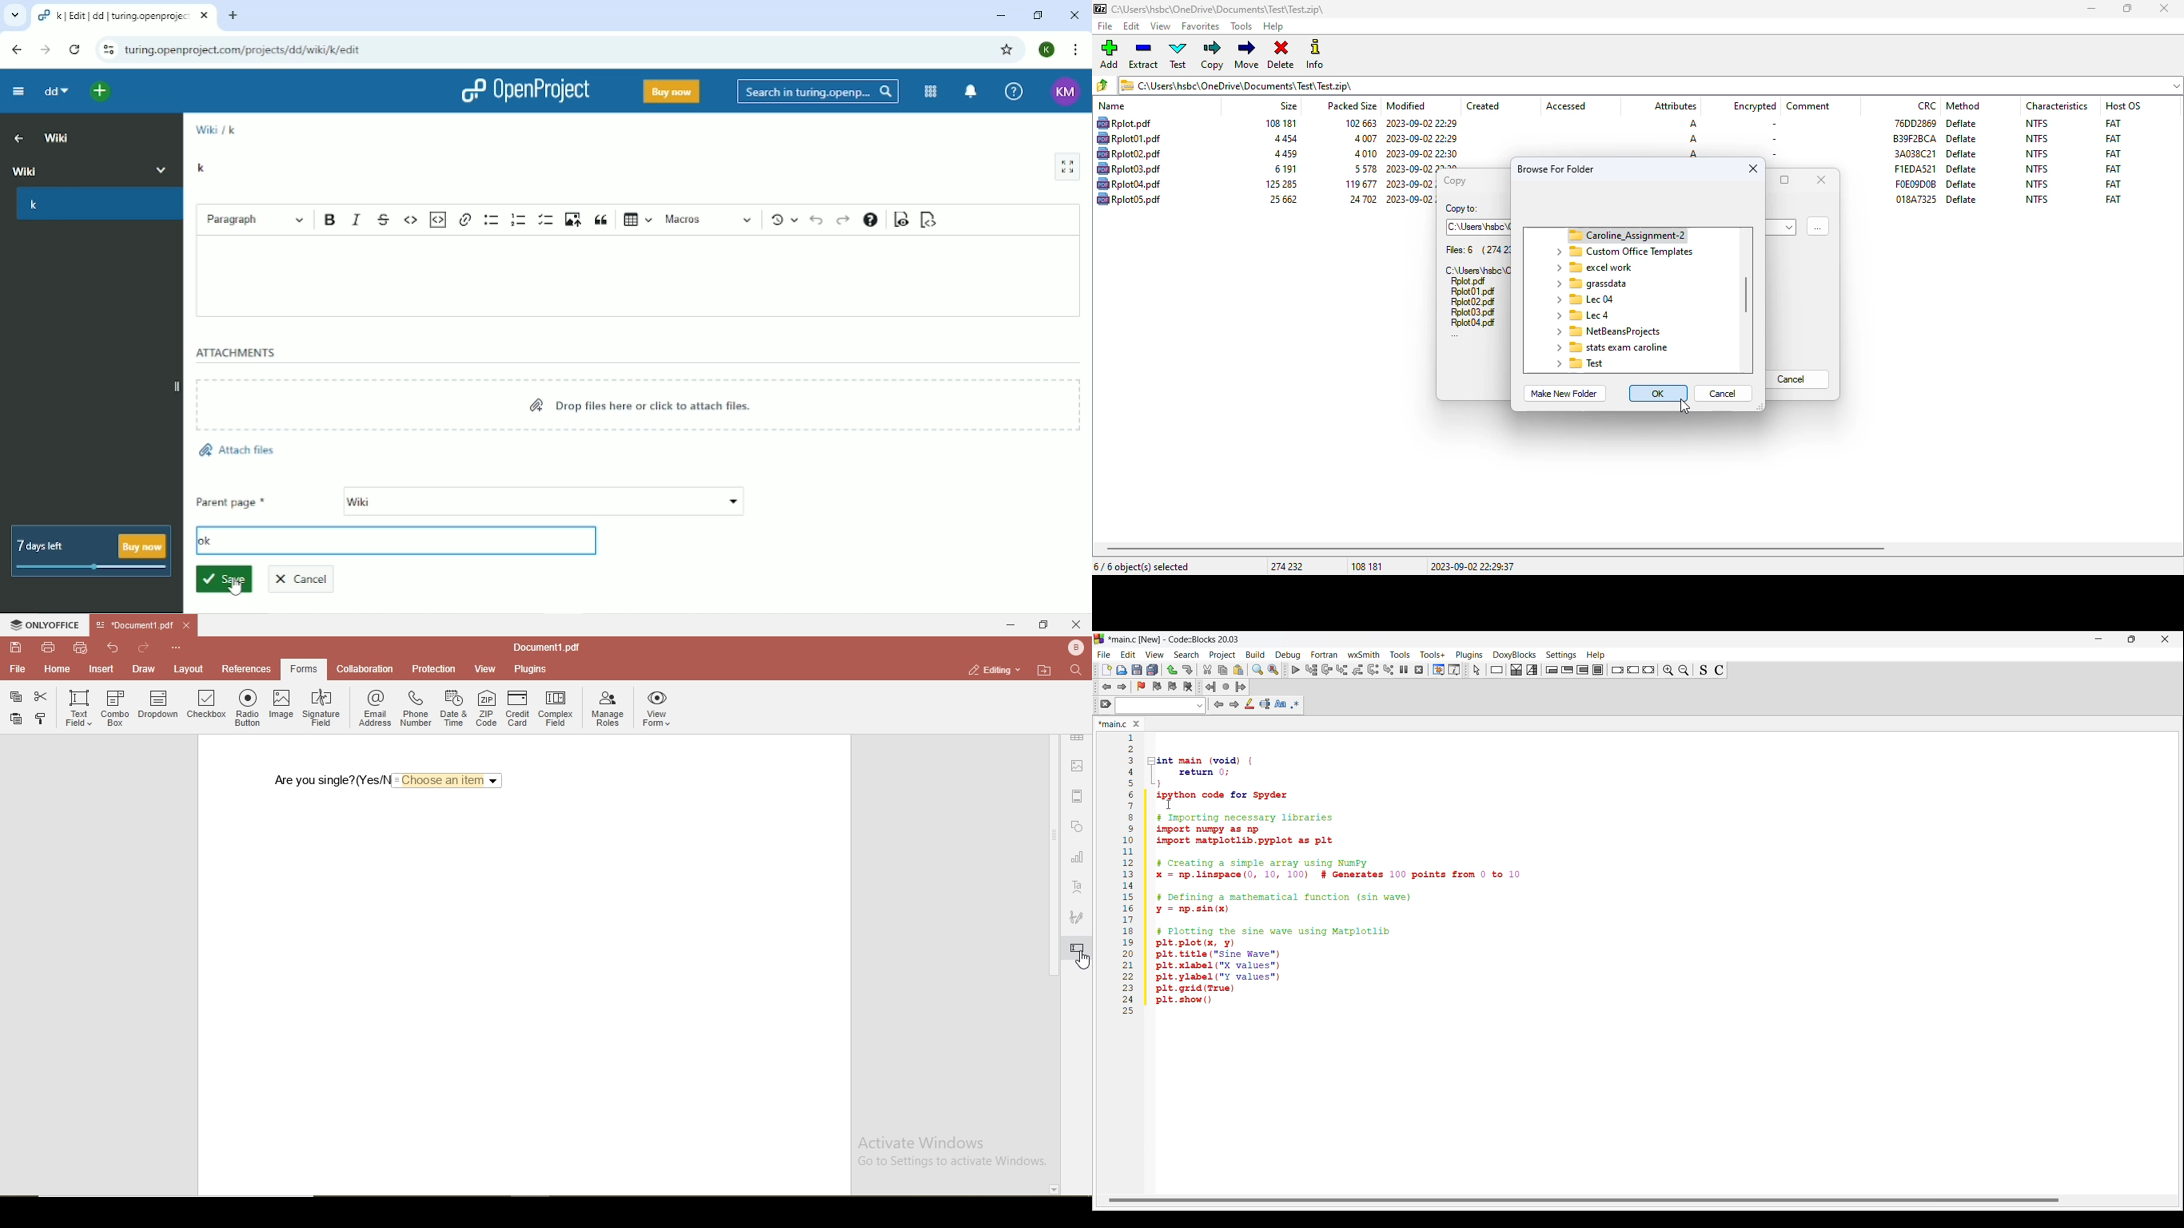 This screenshot has width=2184, height=1232. Describe the element at coordinates (930, 220) in the screenshot. I see `Switch to markdown source` at that location.